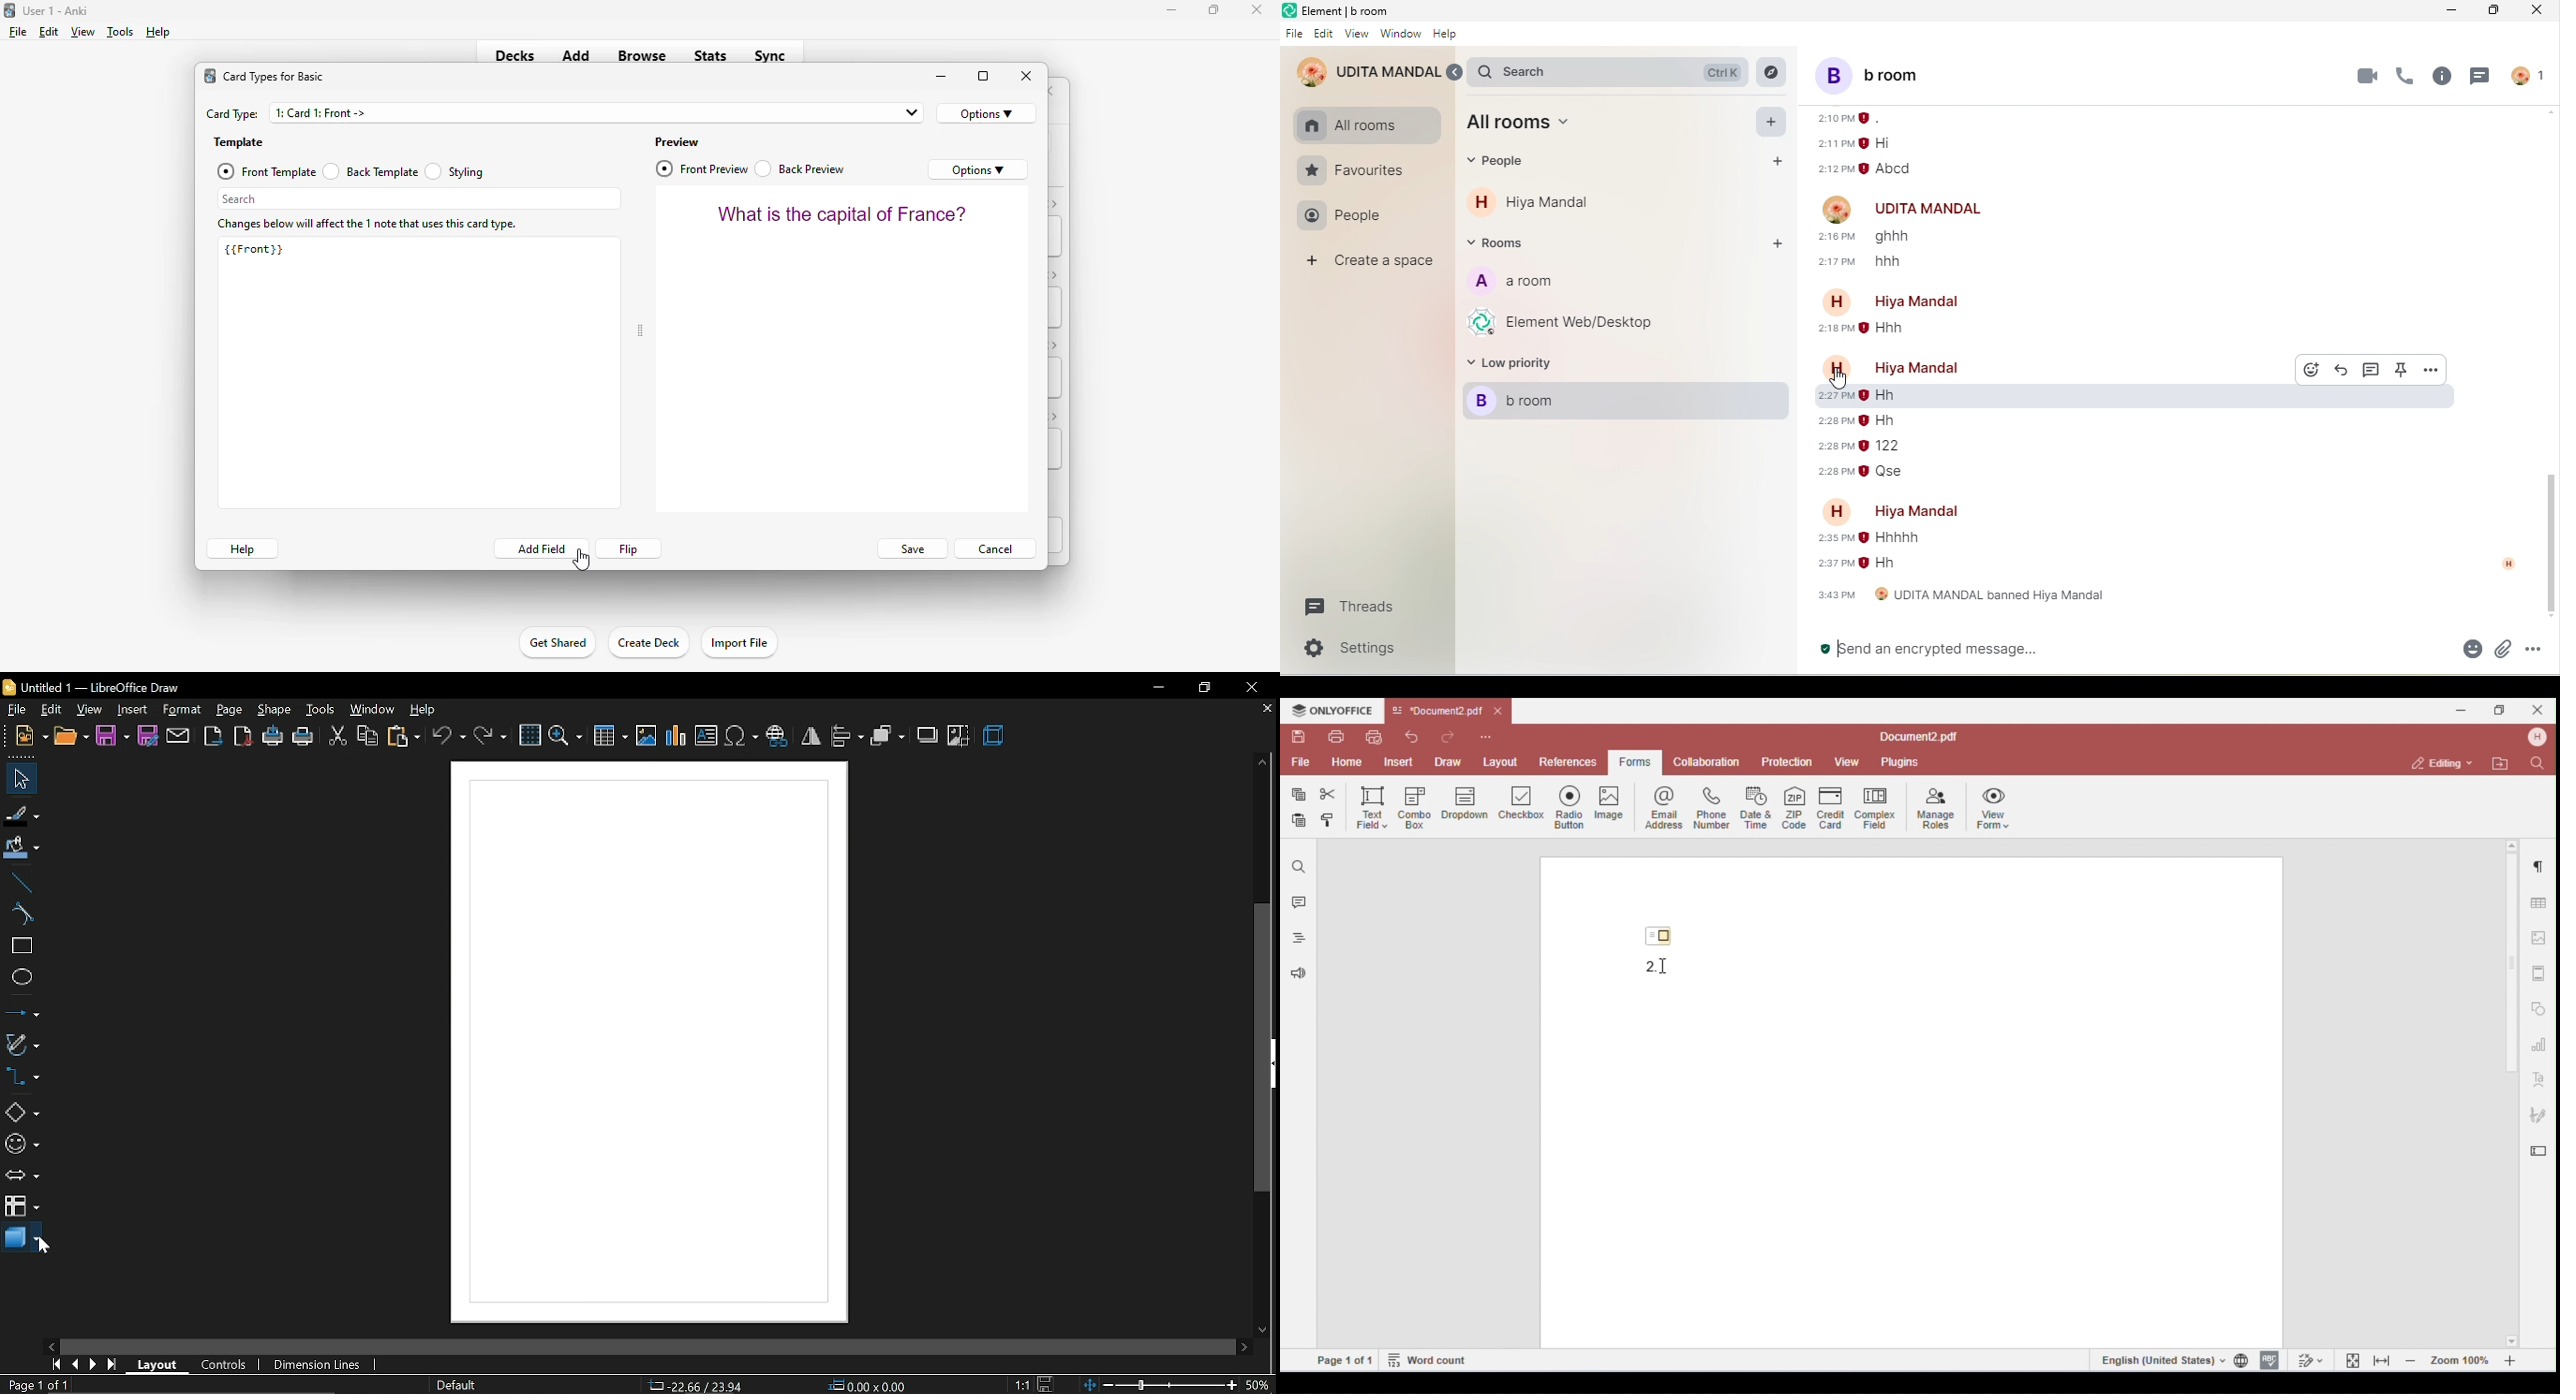 This screenshot has width=2576, height=1400. Describe the element at coordinates (703, 169) in the screenshot. I see `front preview` at that location.